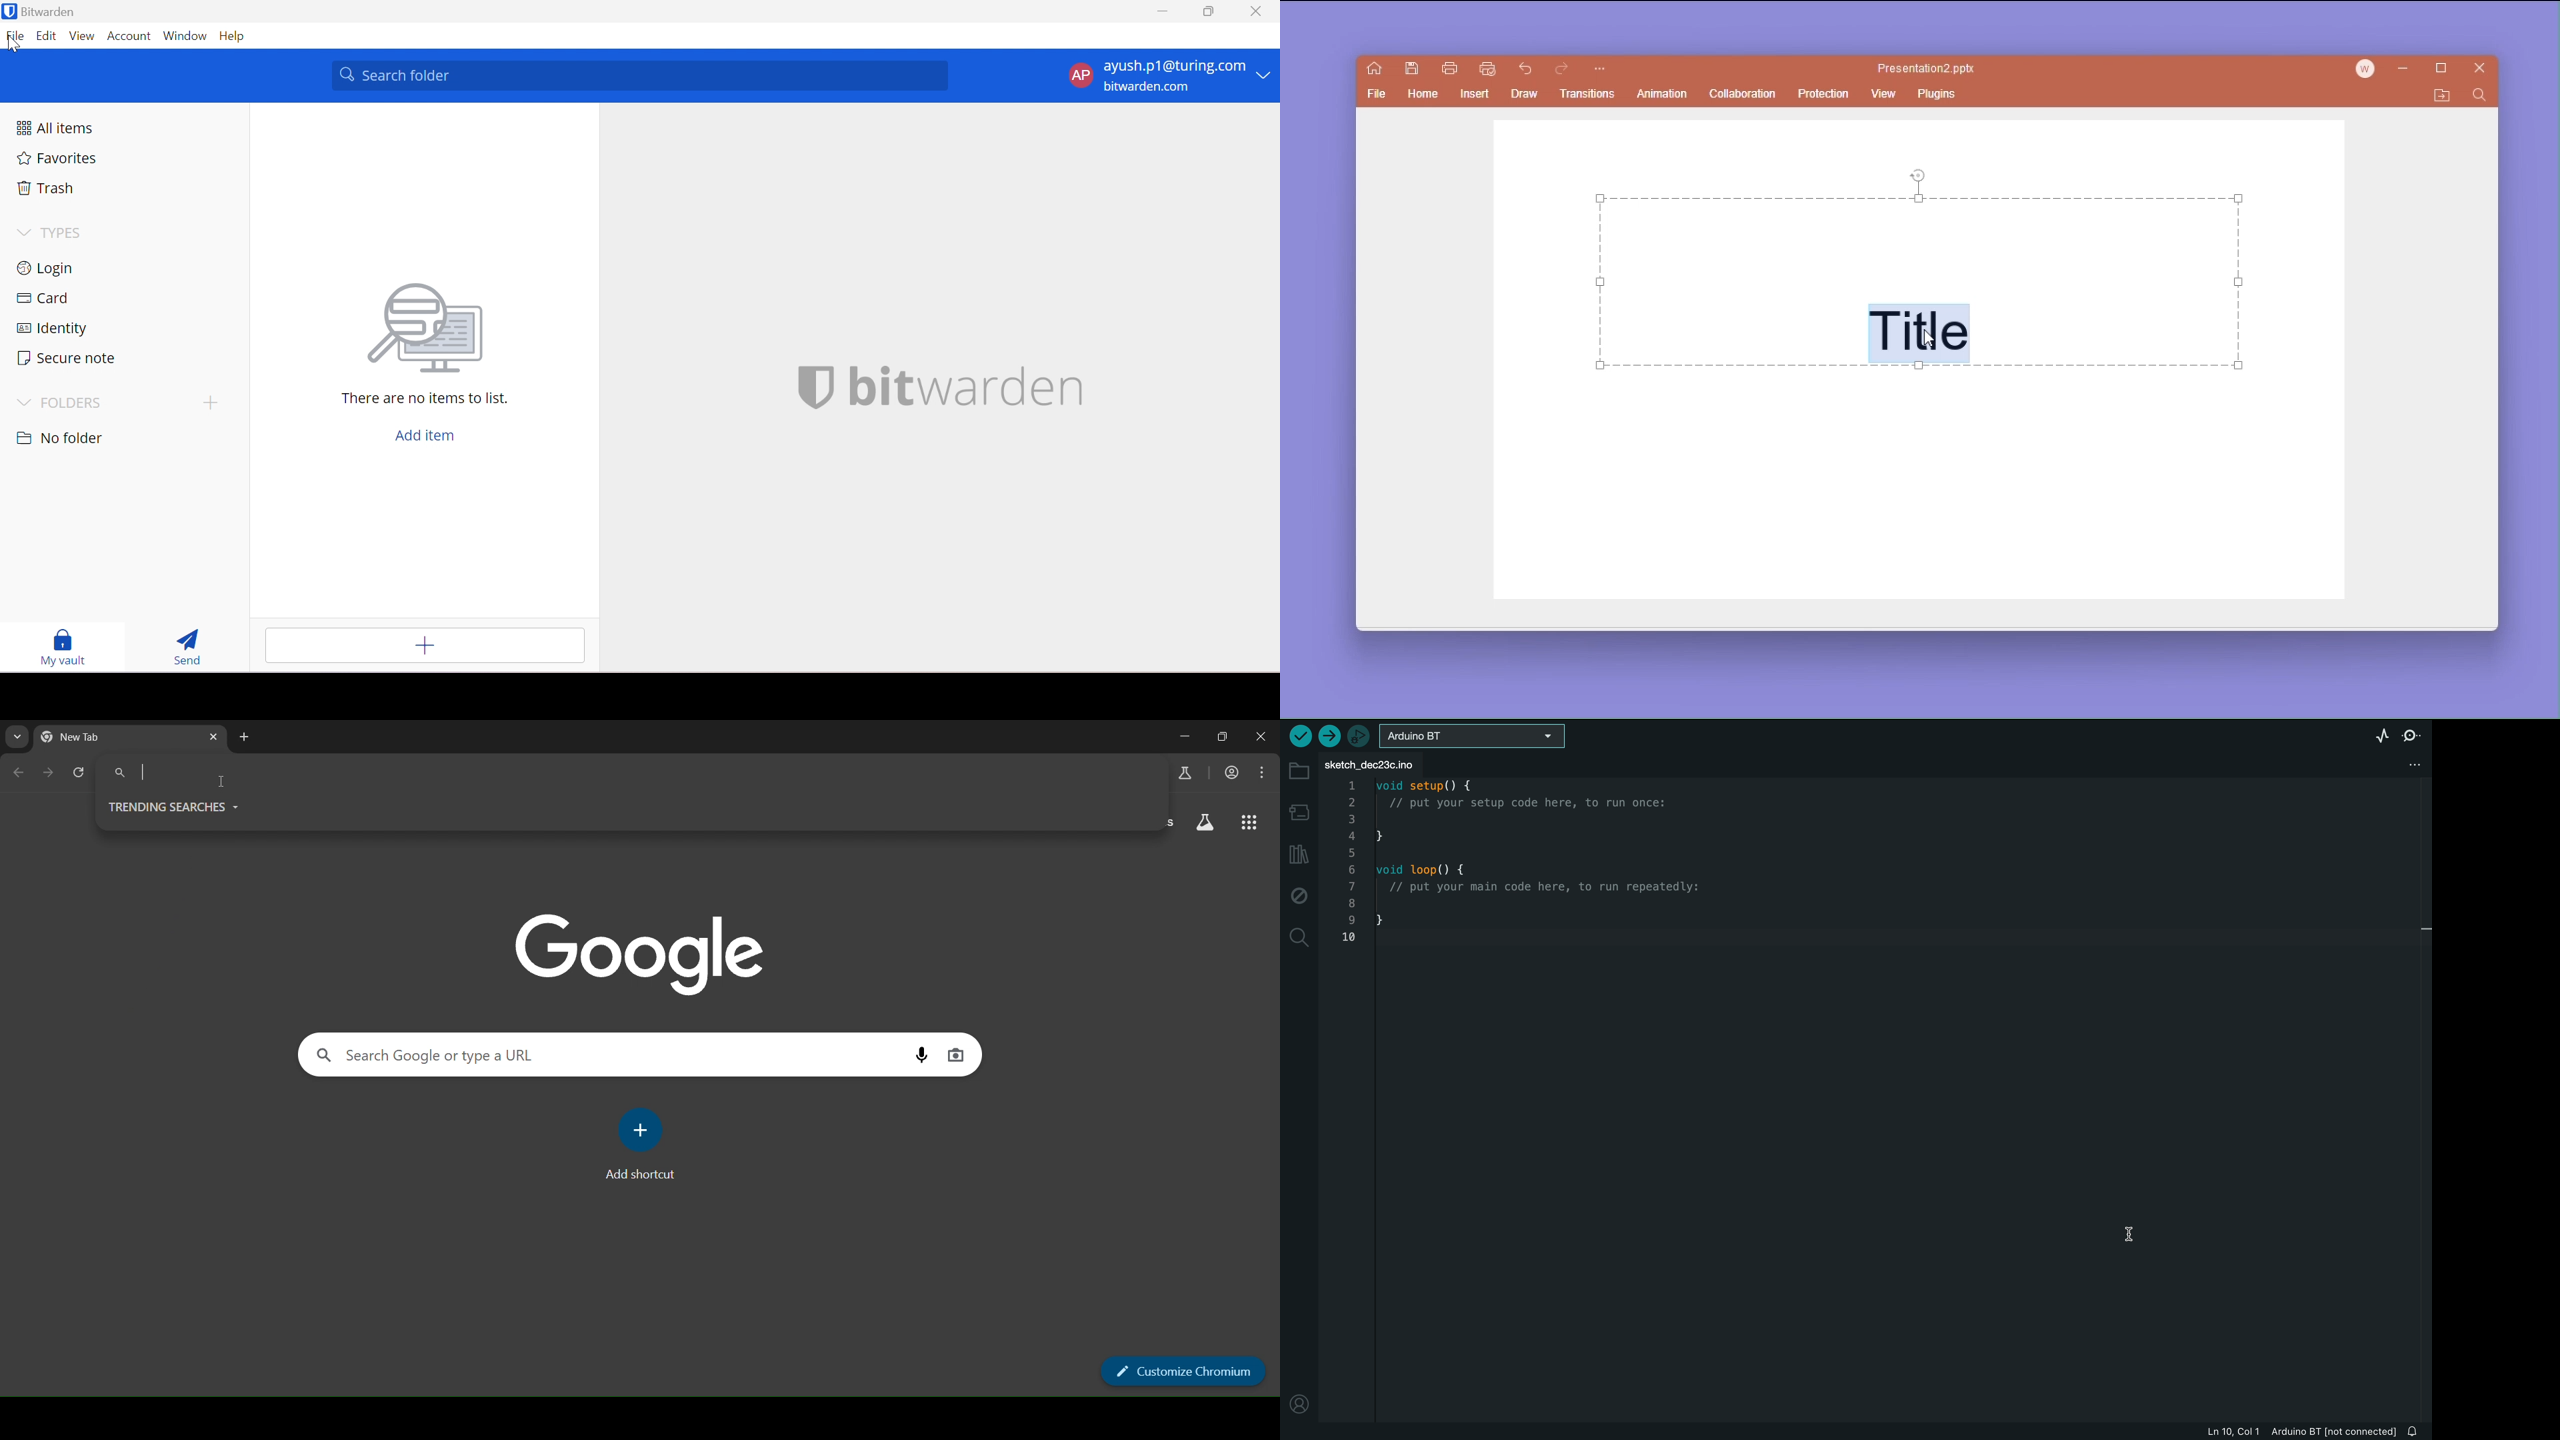  Describe the element at coordinates (66, 234) in the screenshot. I see `TYPES` at that location.